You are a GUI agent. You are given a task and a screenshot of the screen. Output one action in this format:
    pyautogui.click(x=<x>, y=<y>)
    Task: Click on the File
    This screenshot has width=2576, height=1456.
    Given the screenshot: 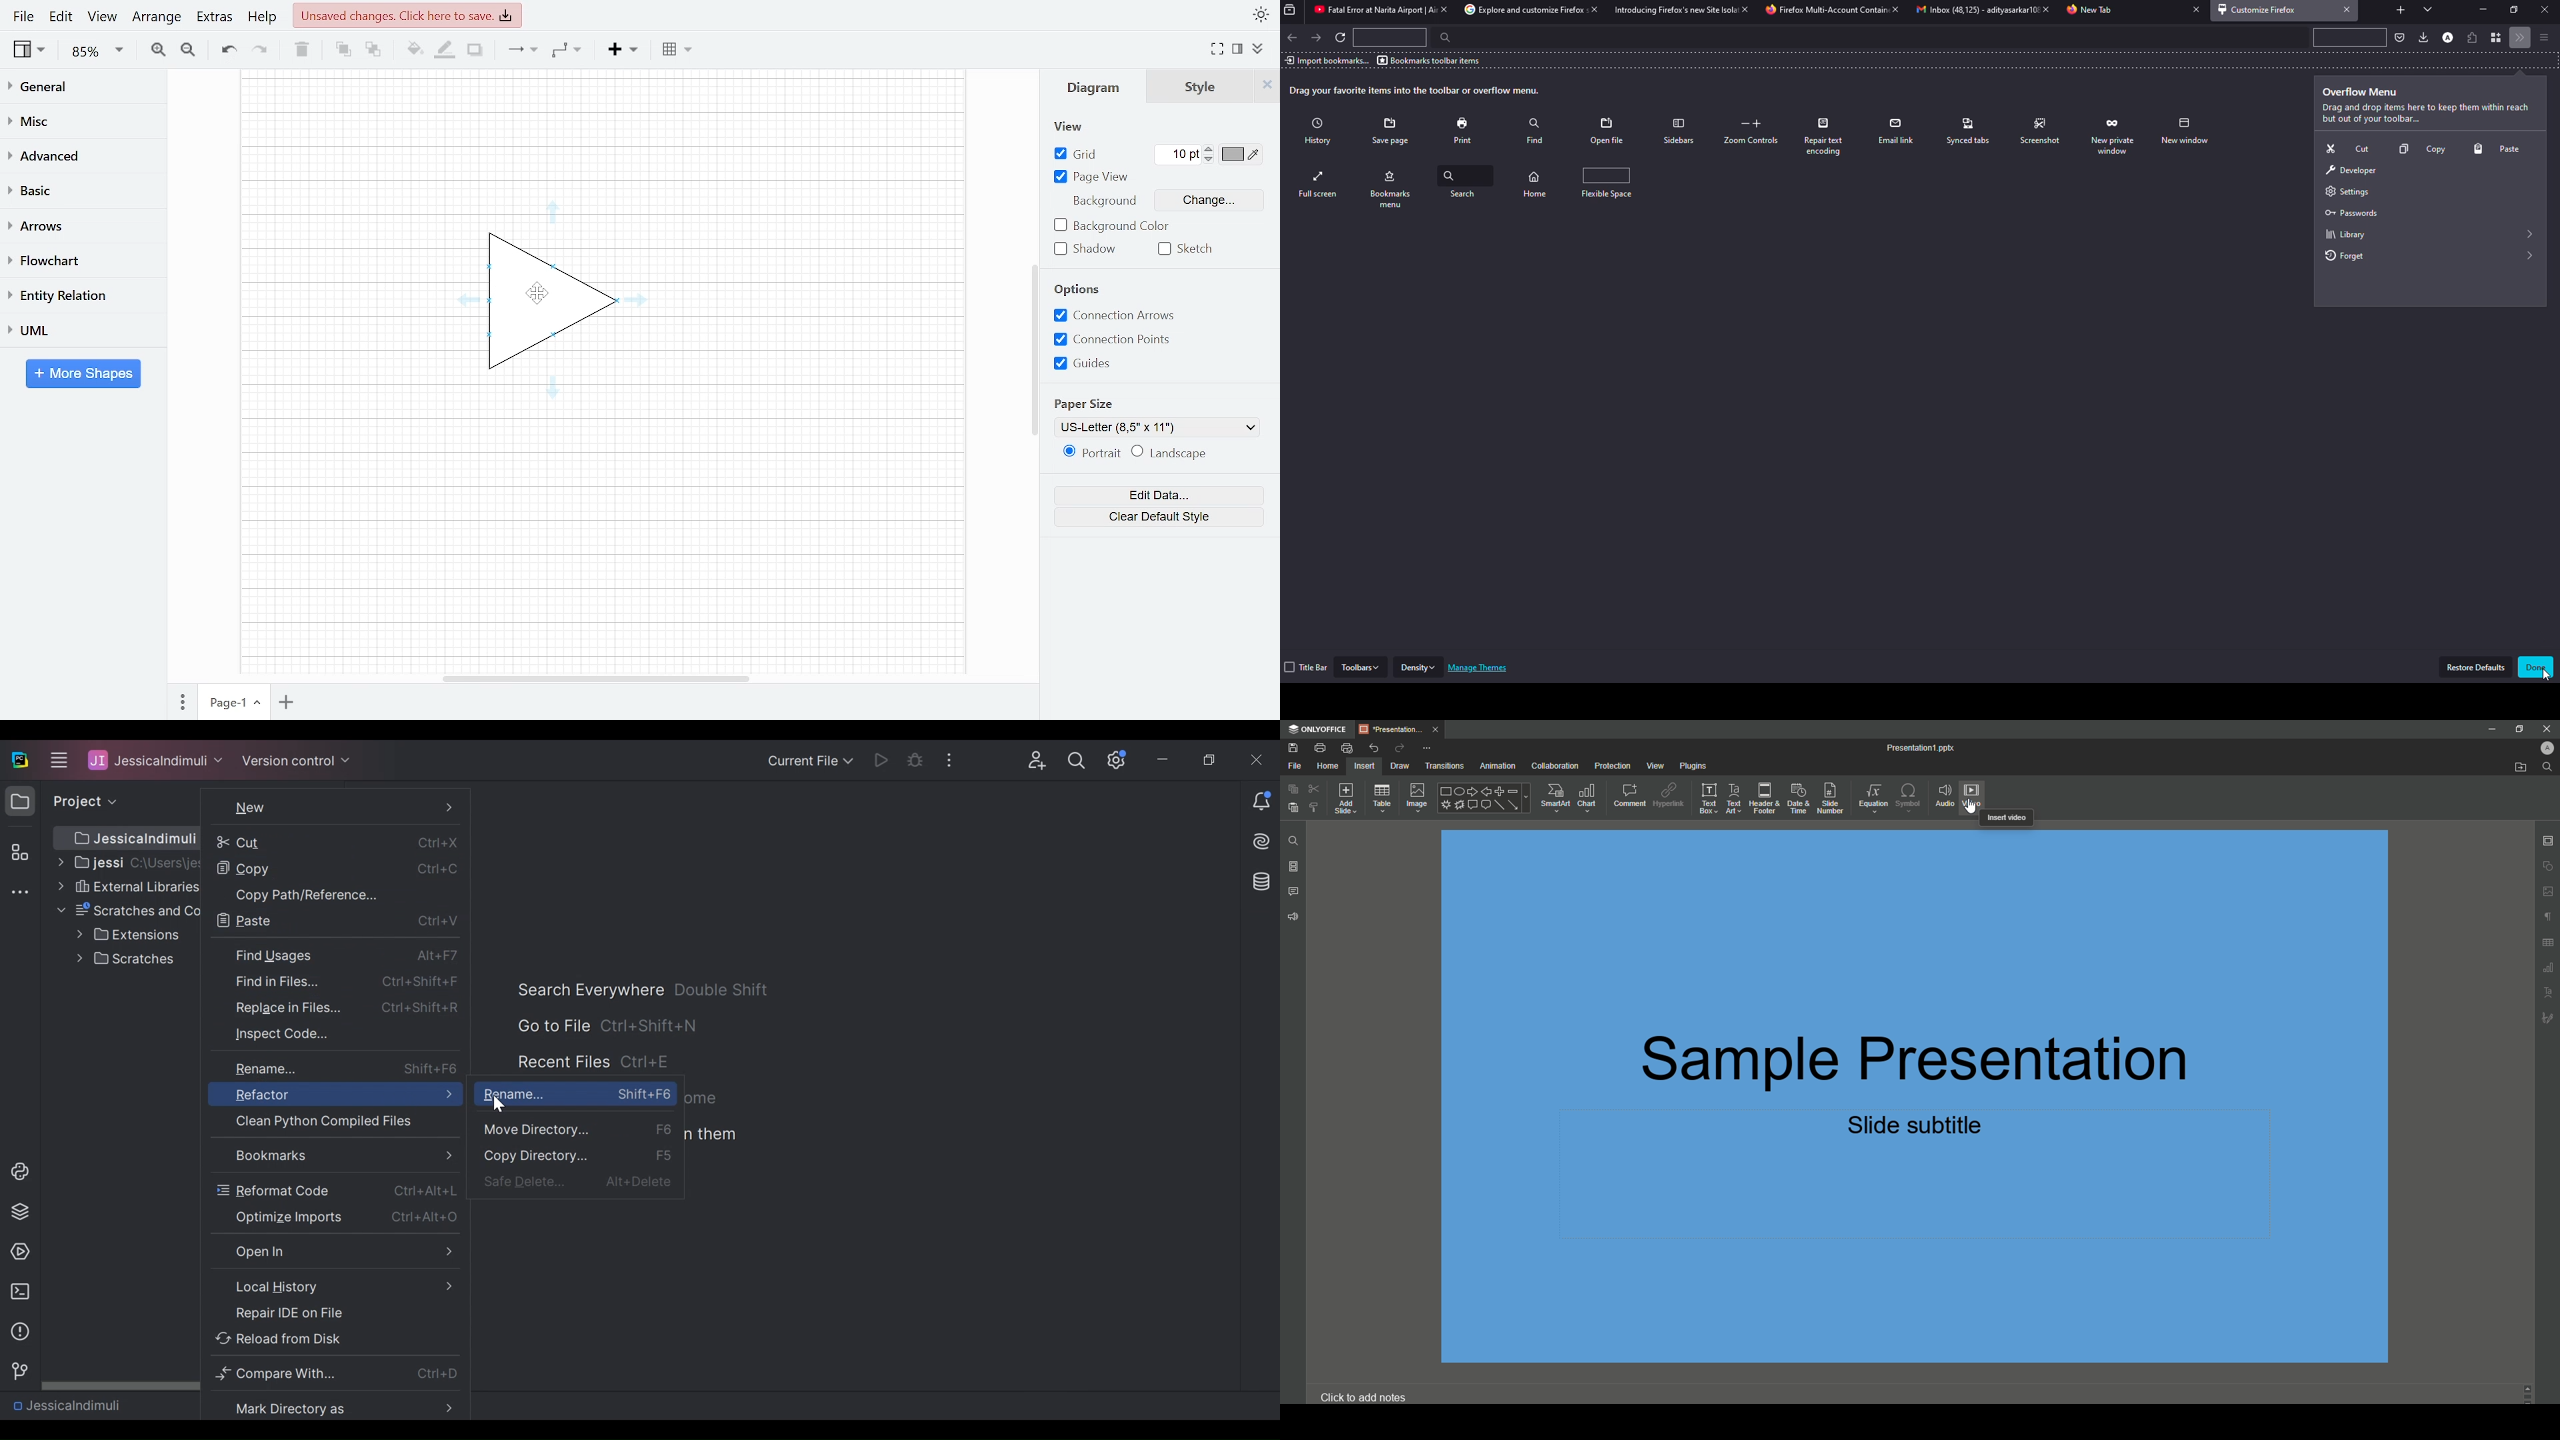 What is the action you would take?
    pyautogui.click(x=23, y=16)
    